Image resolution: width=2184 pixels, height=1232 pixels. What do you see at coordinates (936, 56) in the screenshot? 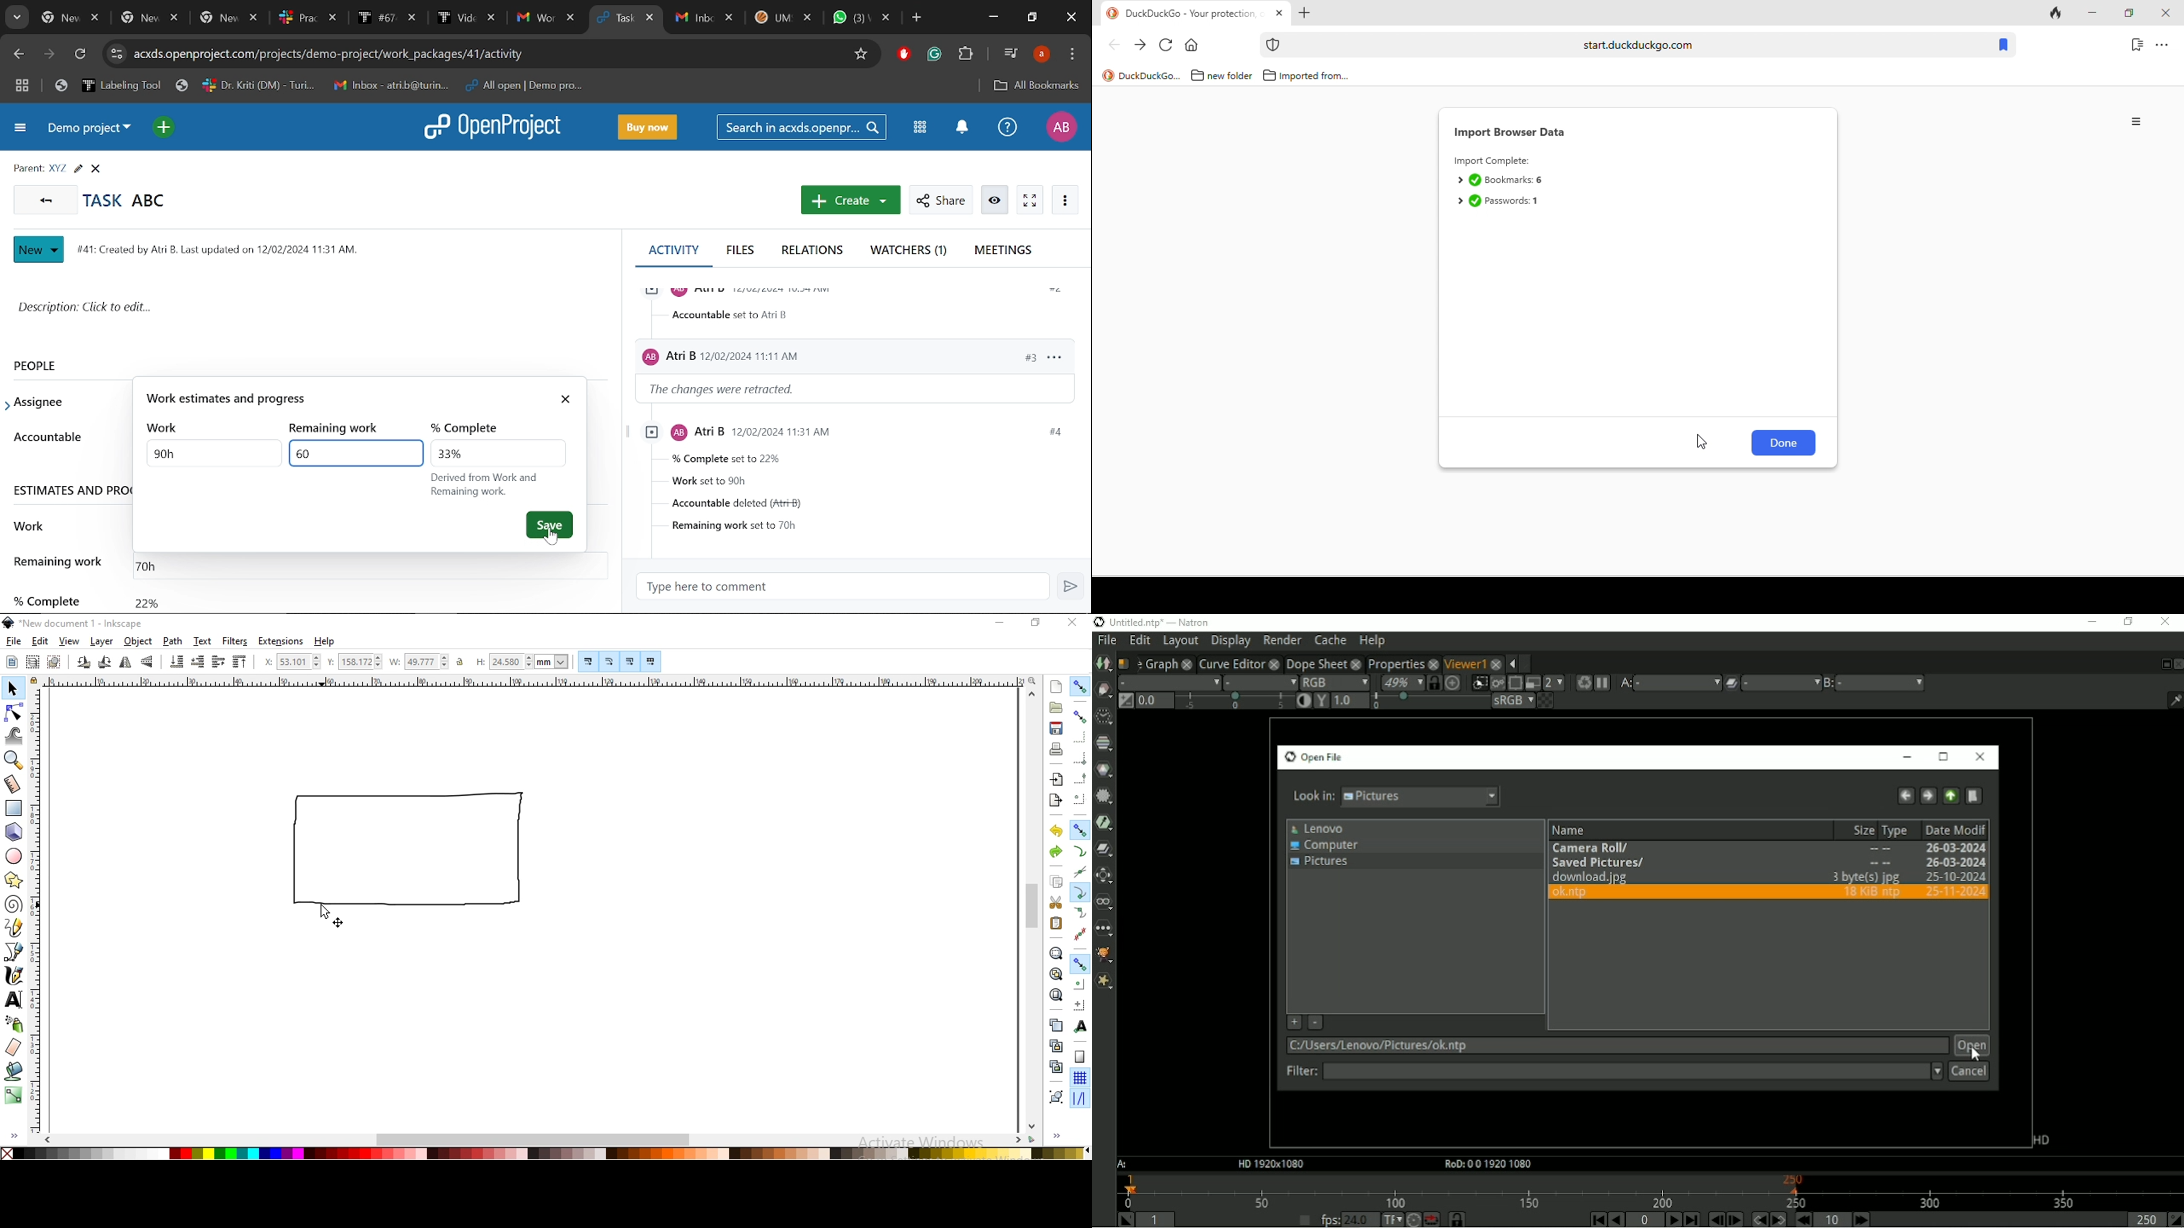
I see `Grmmarly` at bounding box center [936, 56].